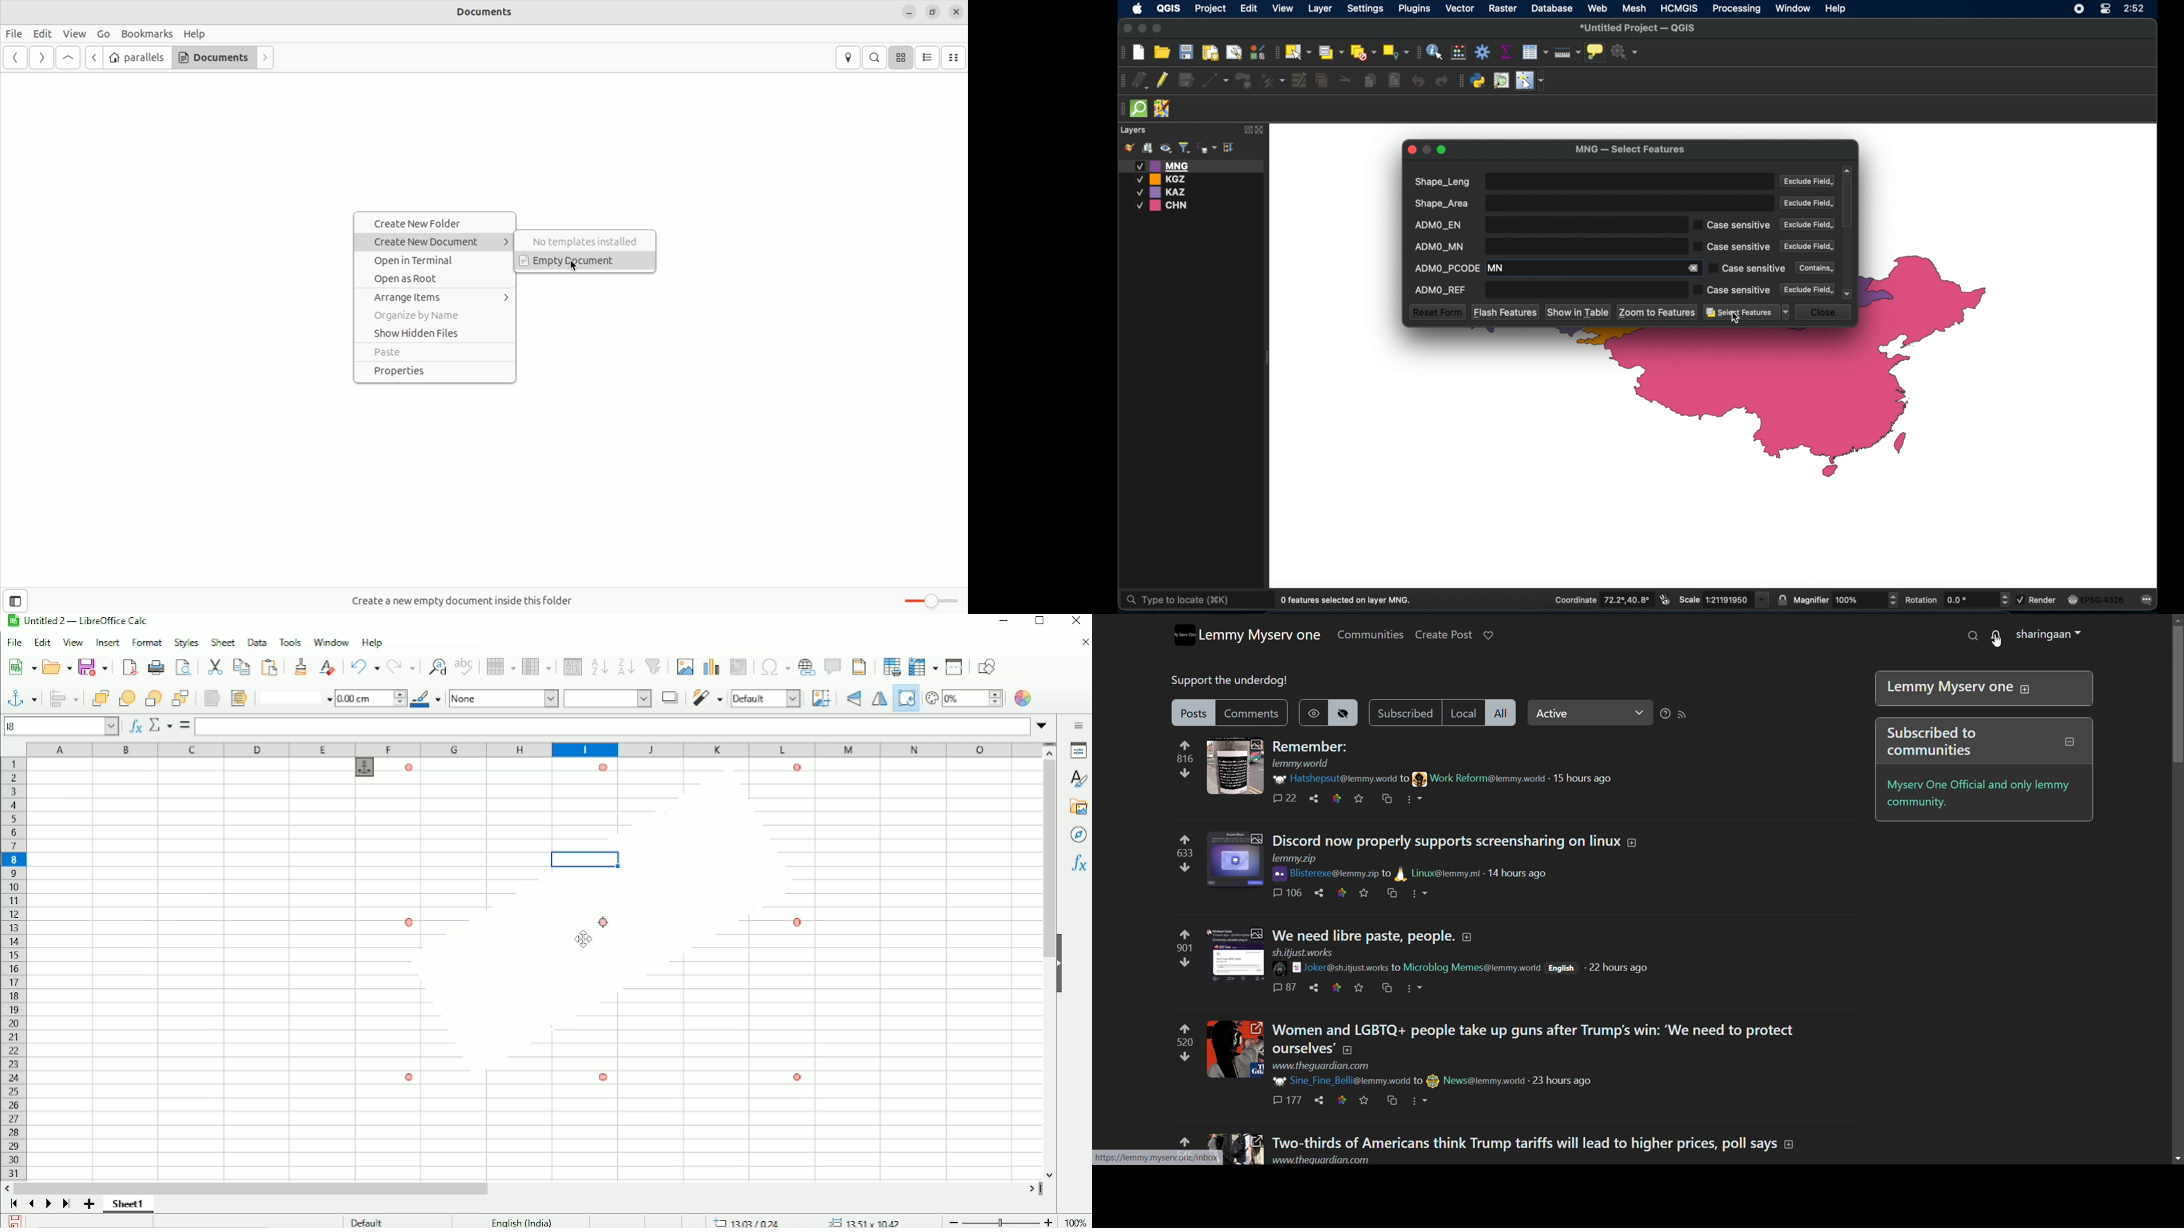 The image size is (2184, 1232). What do you see at coordinates (63, 698) in the screenshot?
I see `Align objects` at bounding box center [63, 698].